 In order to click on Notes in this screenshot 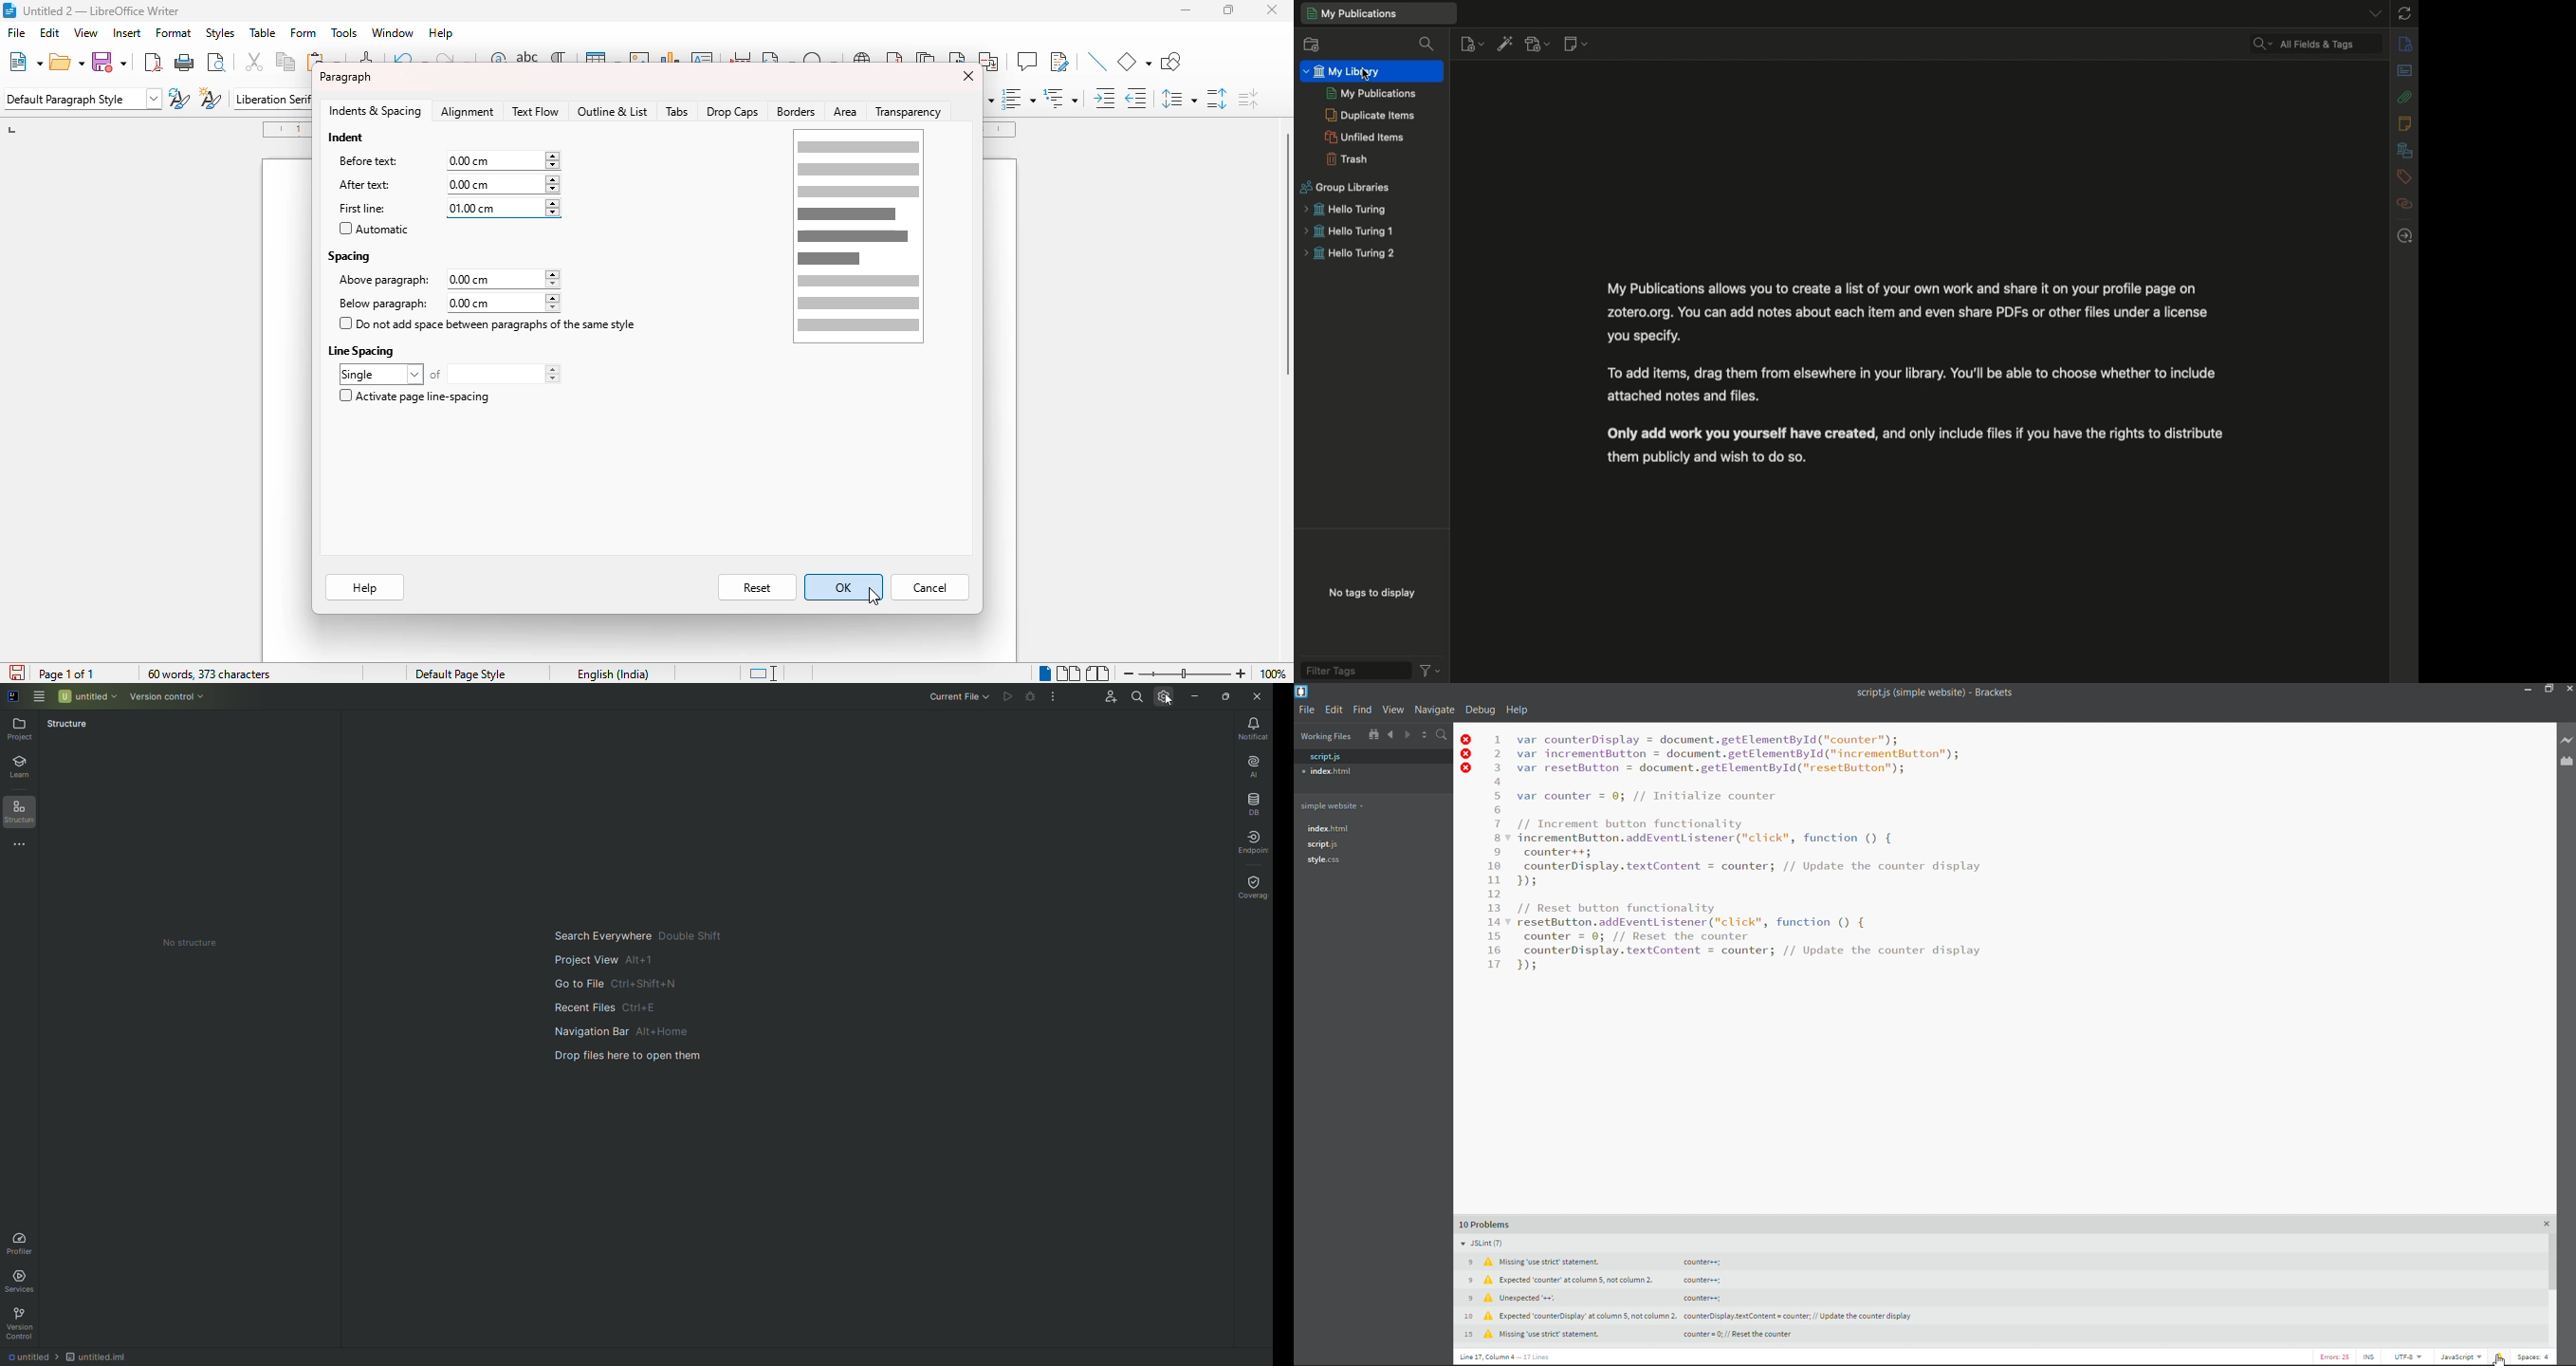, I will do `click(2407, 123)`.